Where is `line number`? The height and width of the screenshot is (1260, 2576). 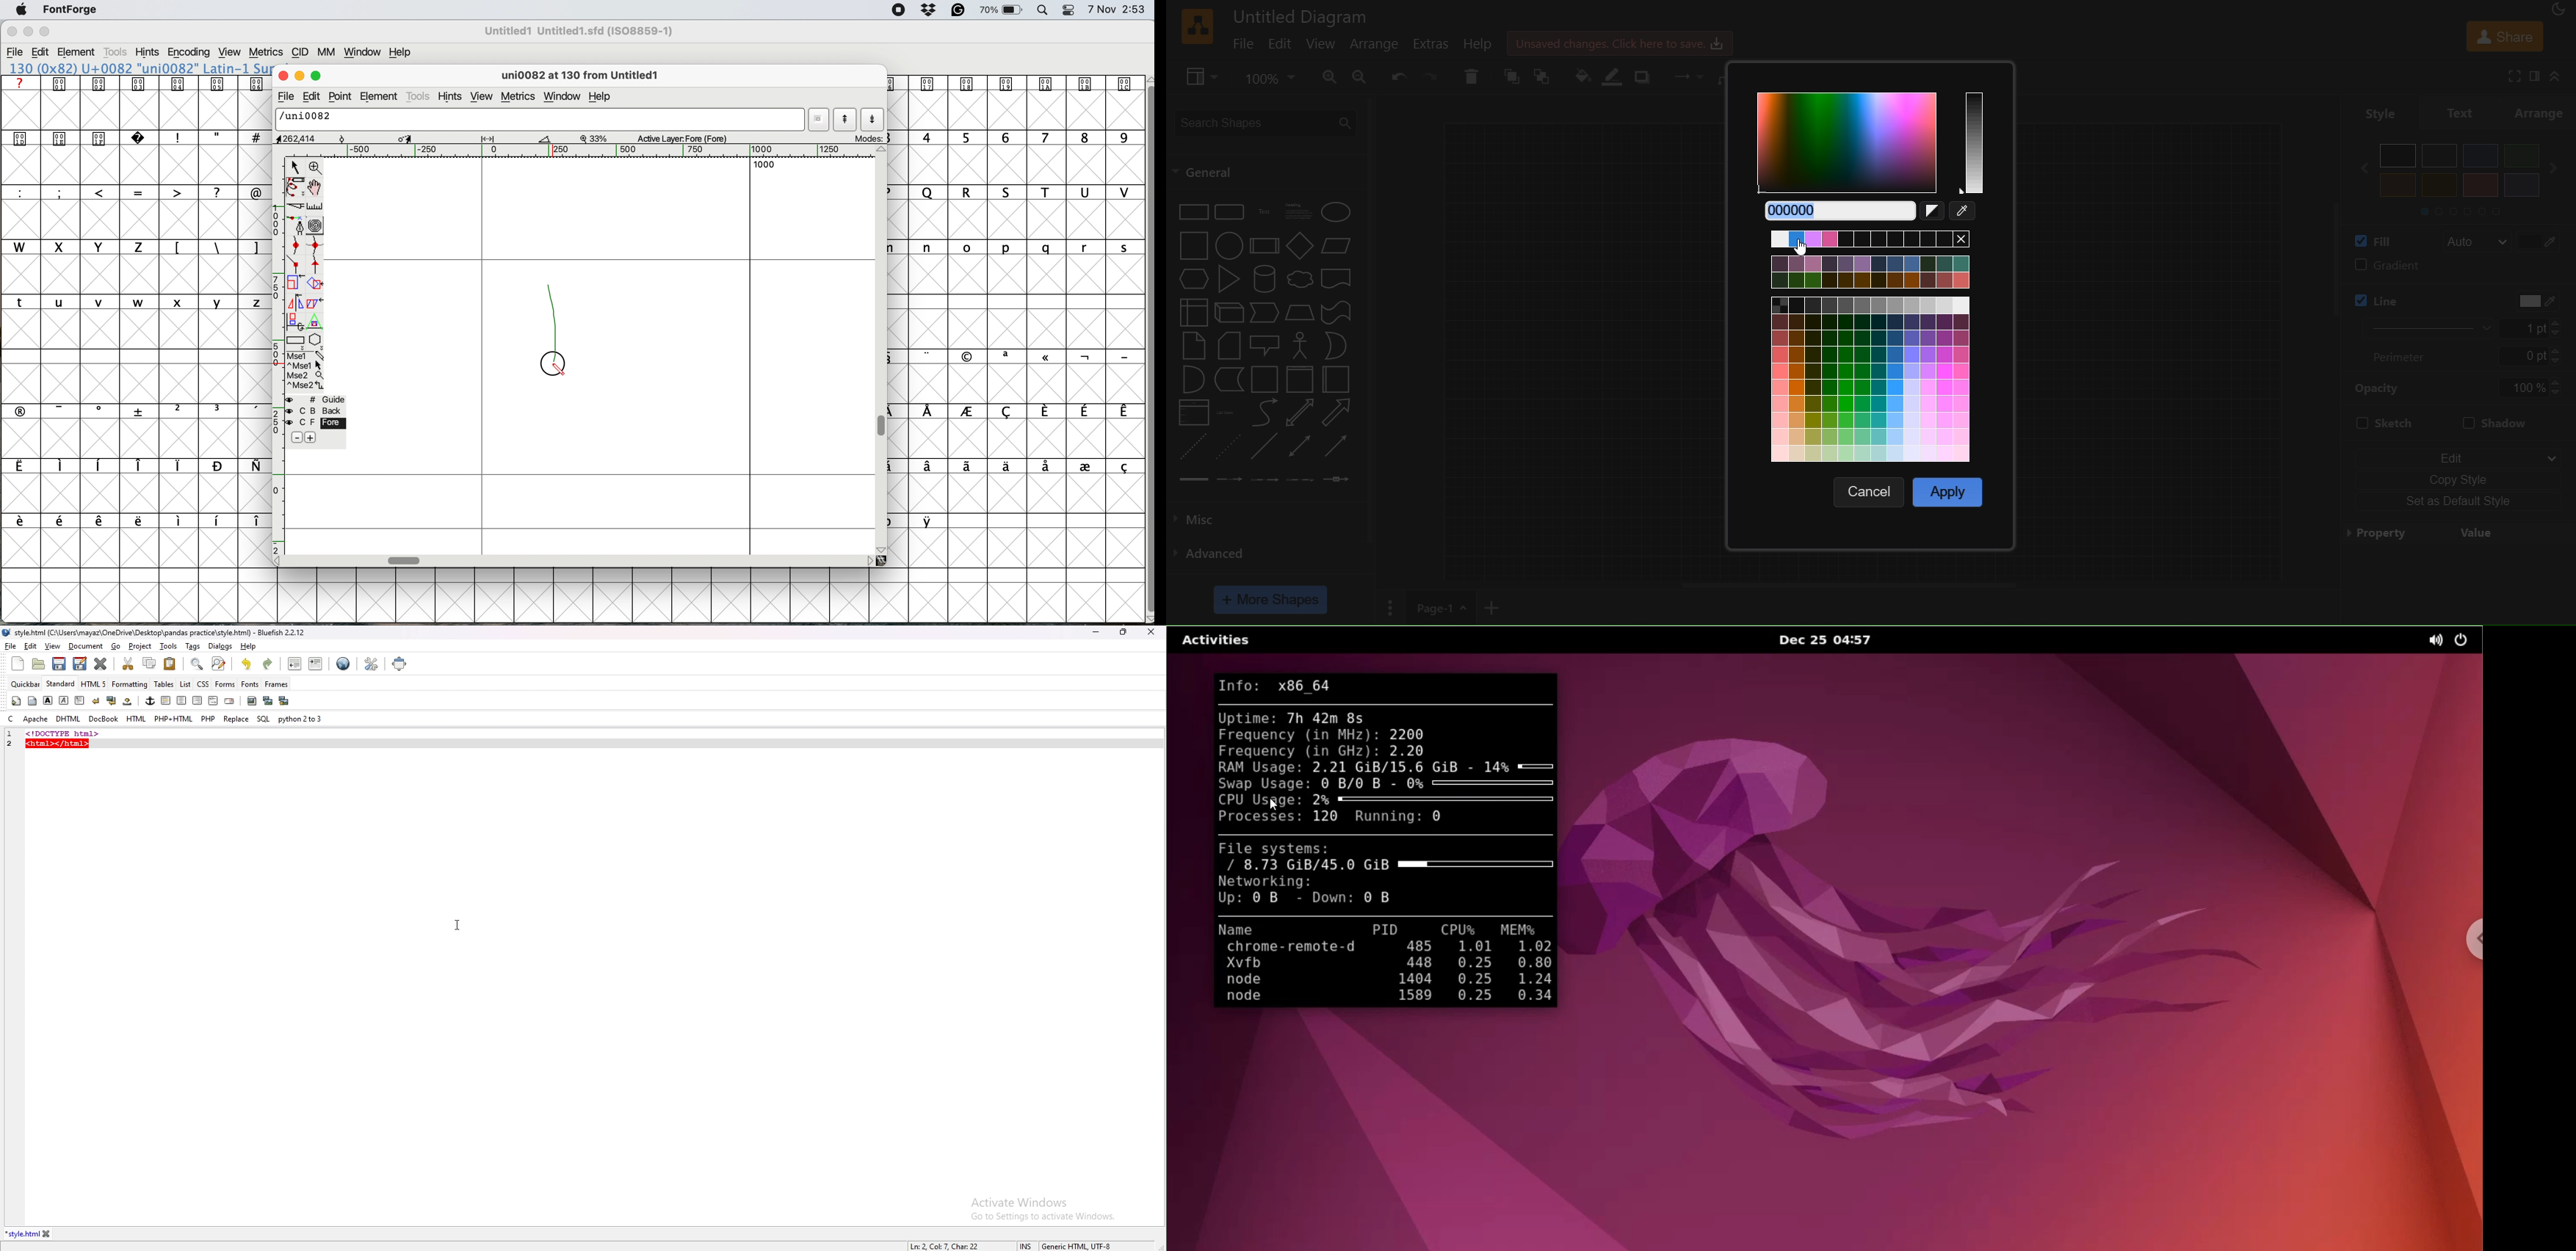
line number is located at coordinates (10, 734).